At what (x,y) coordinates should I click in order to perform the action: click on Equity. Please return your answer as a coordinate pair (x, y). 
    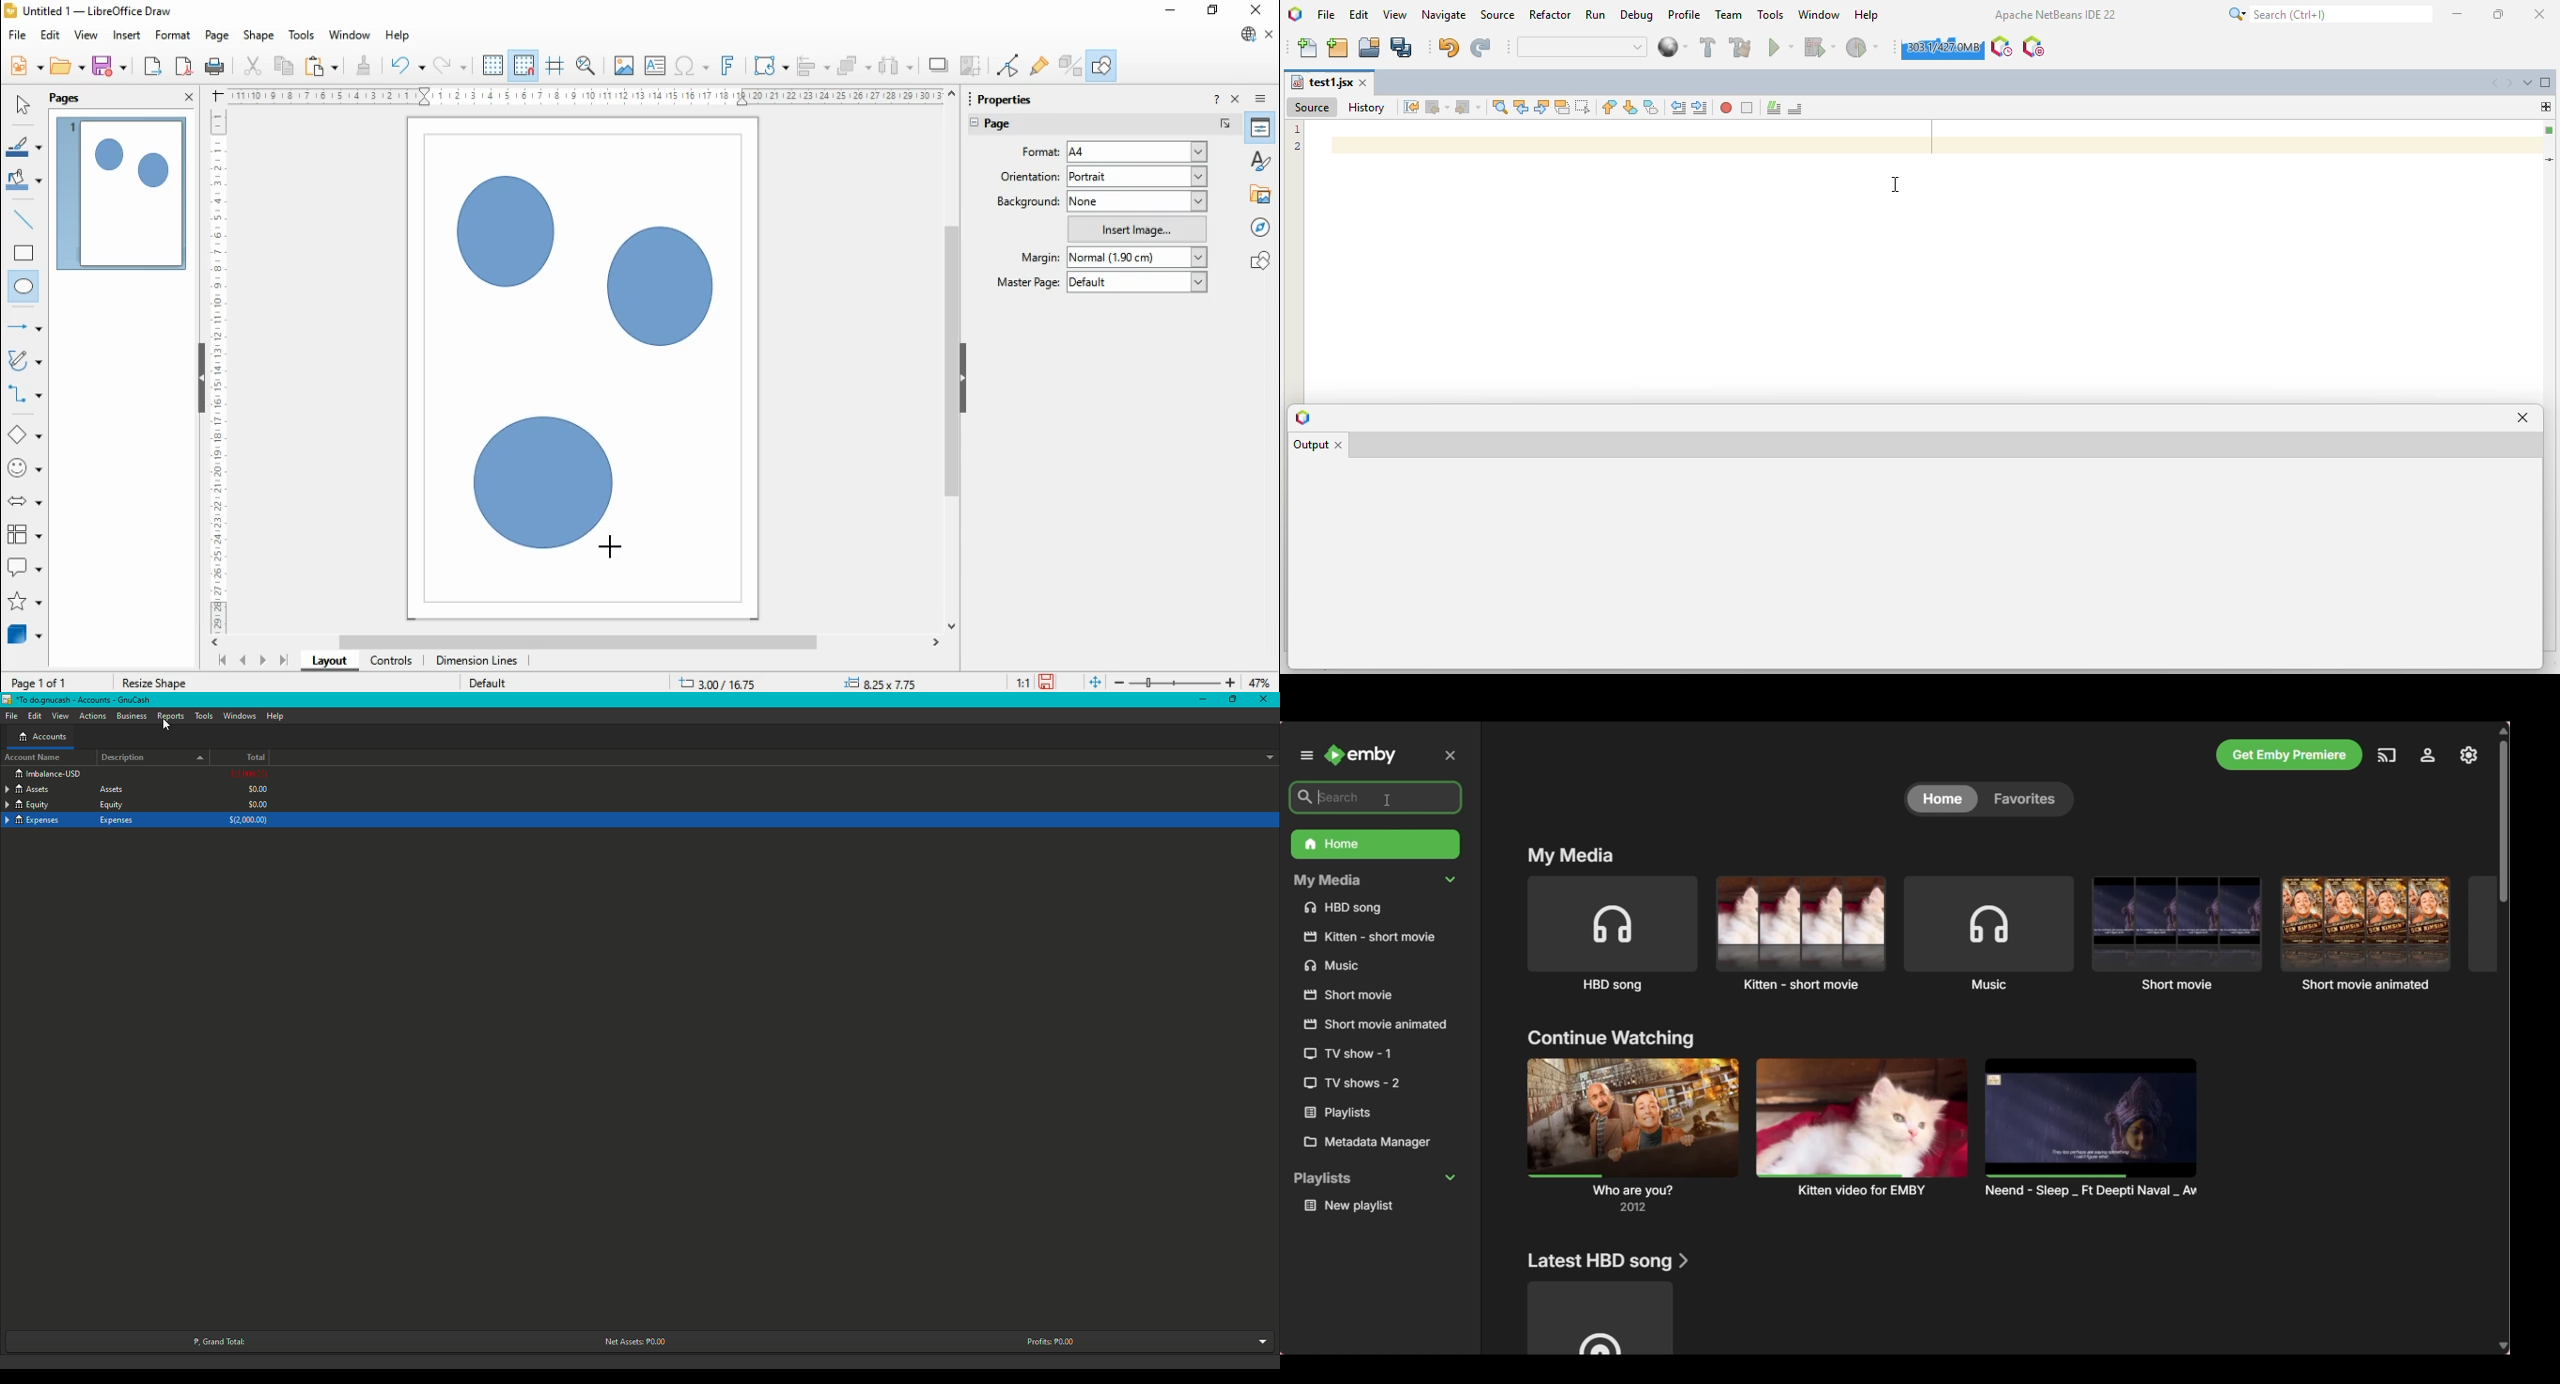
    Looking at the image, I should click on (73, 805).